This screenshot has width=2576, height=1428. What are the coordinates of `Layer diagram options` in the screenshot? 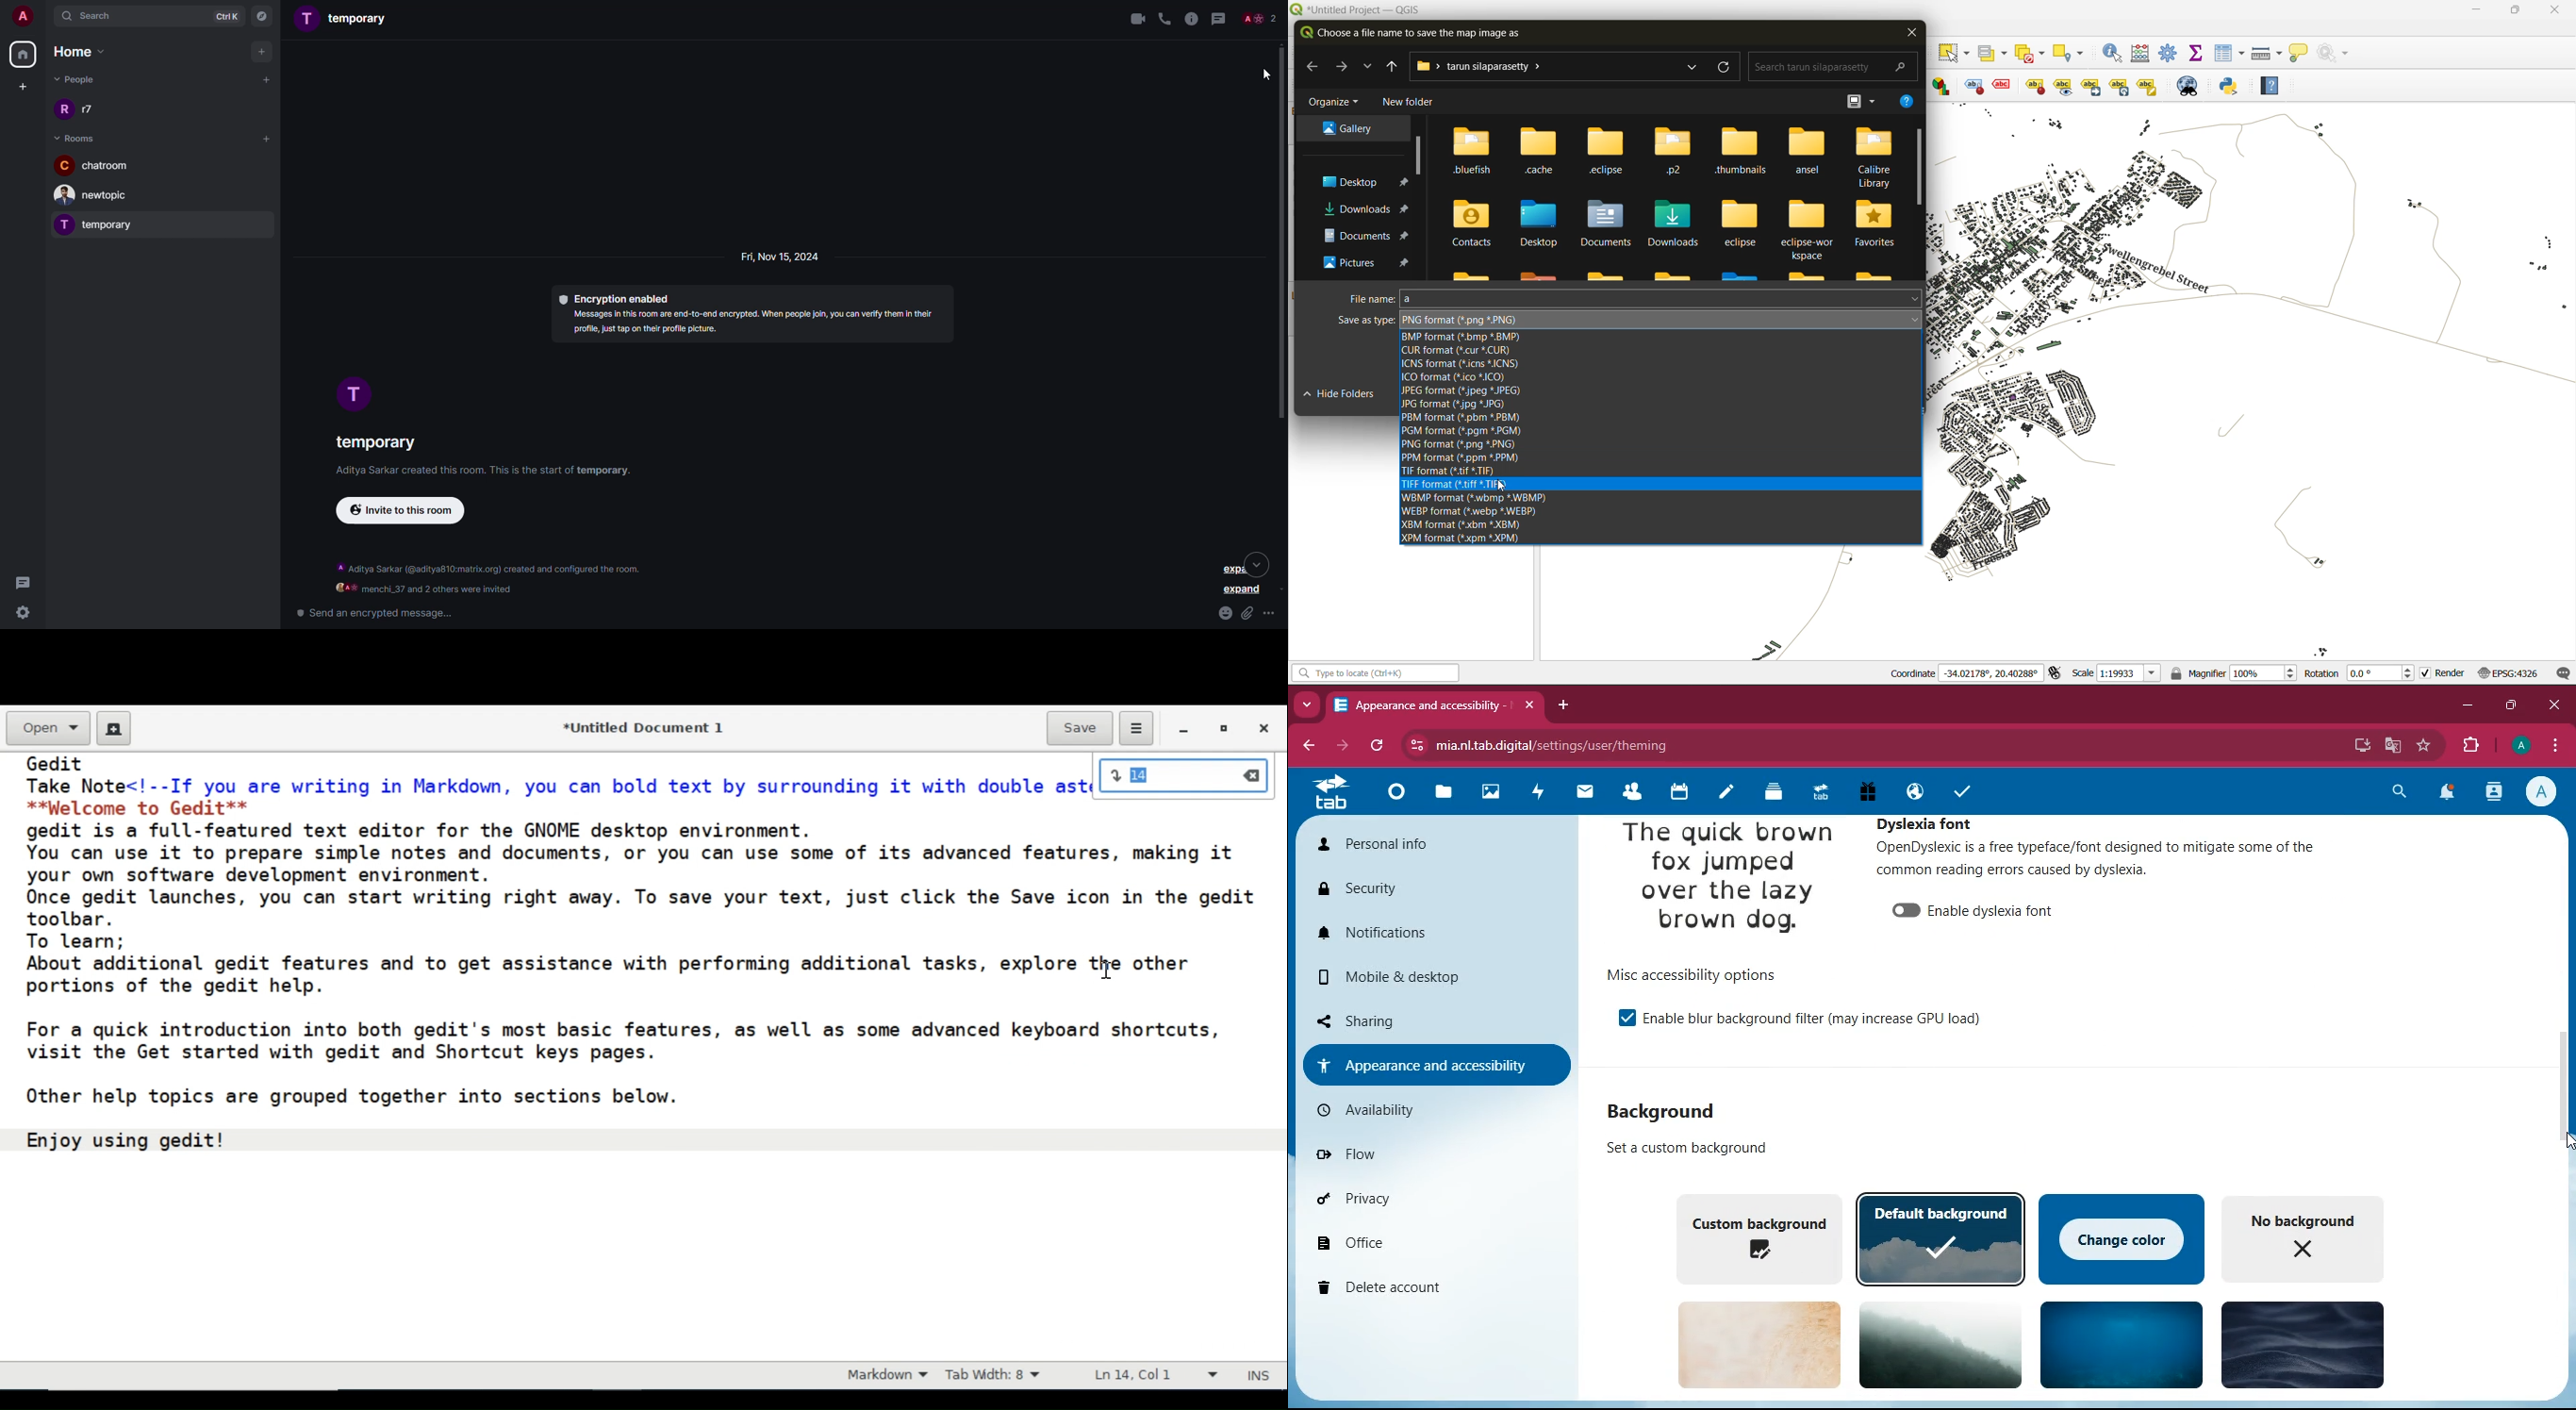 It's located at (1942, 86).